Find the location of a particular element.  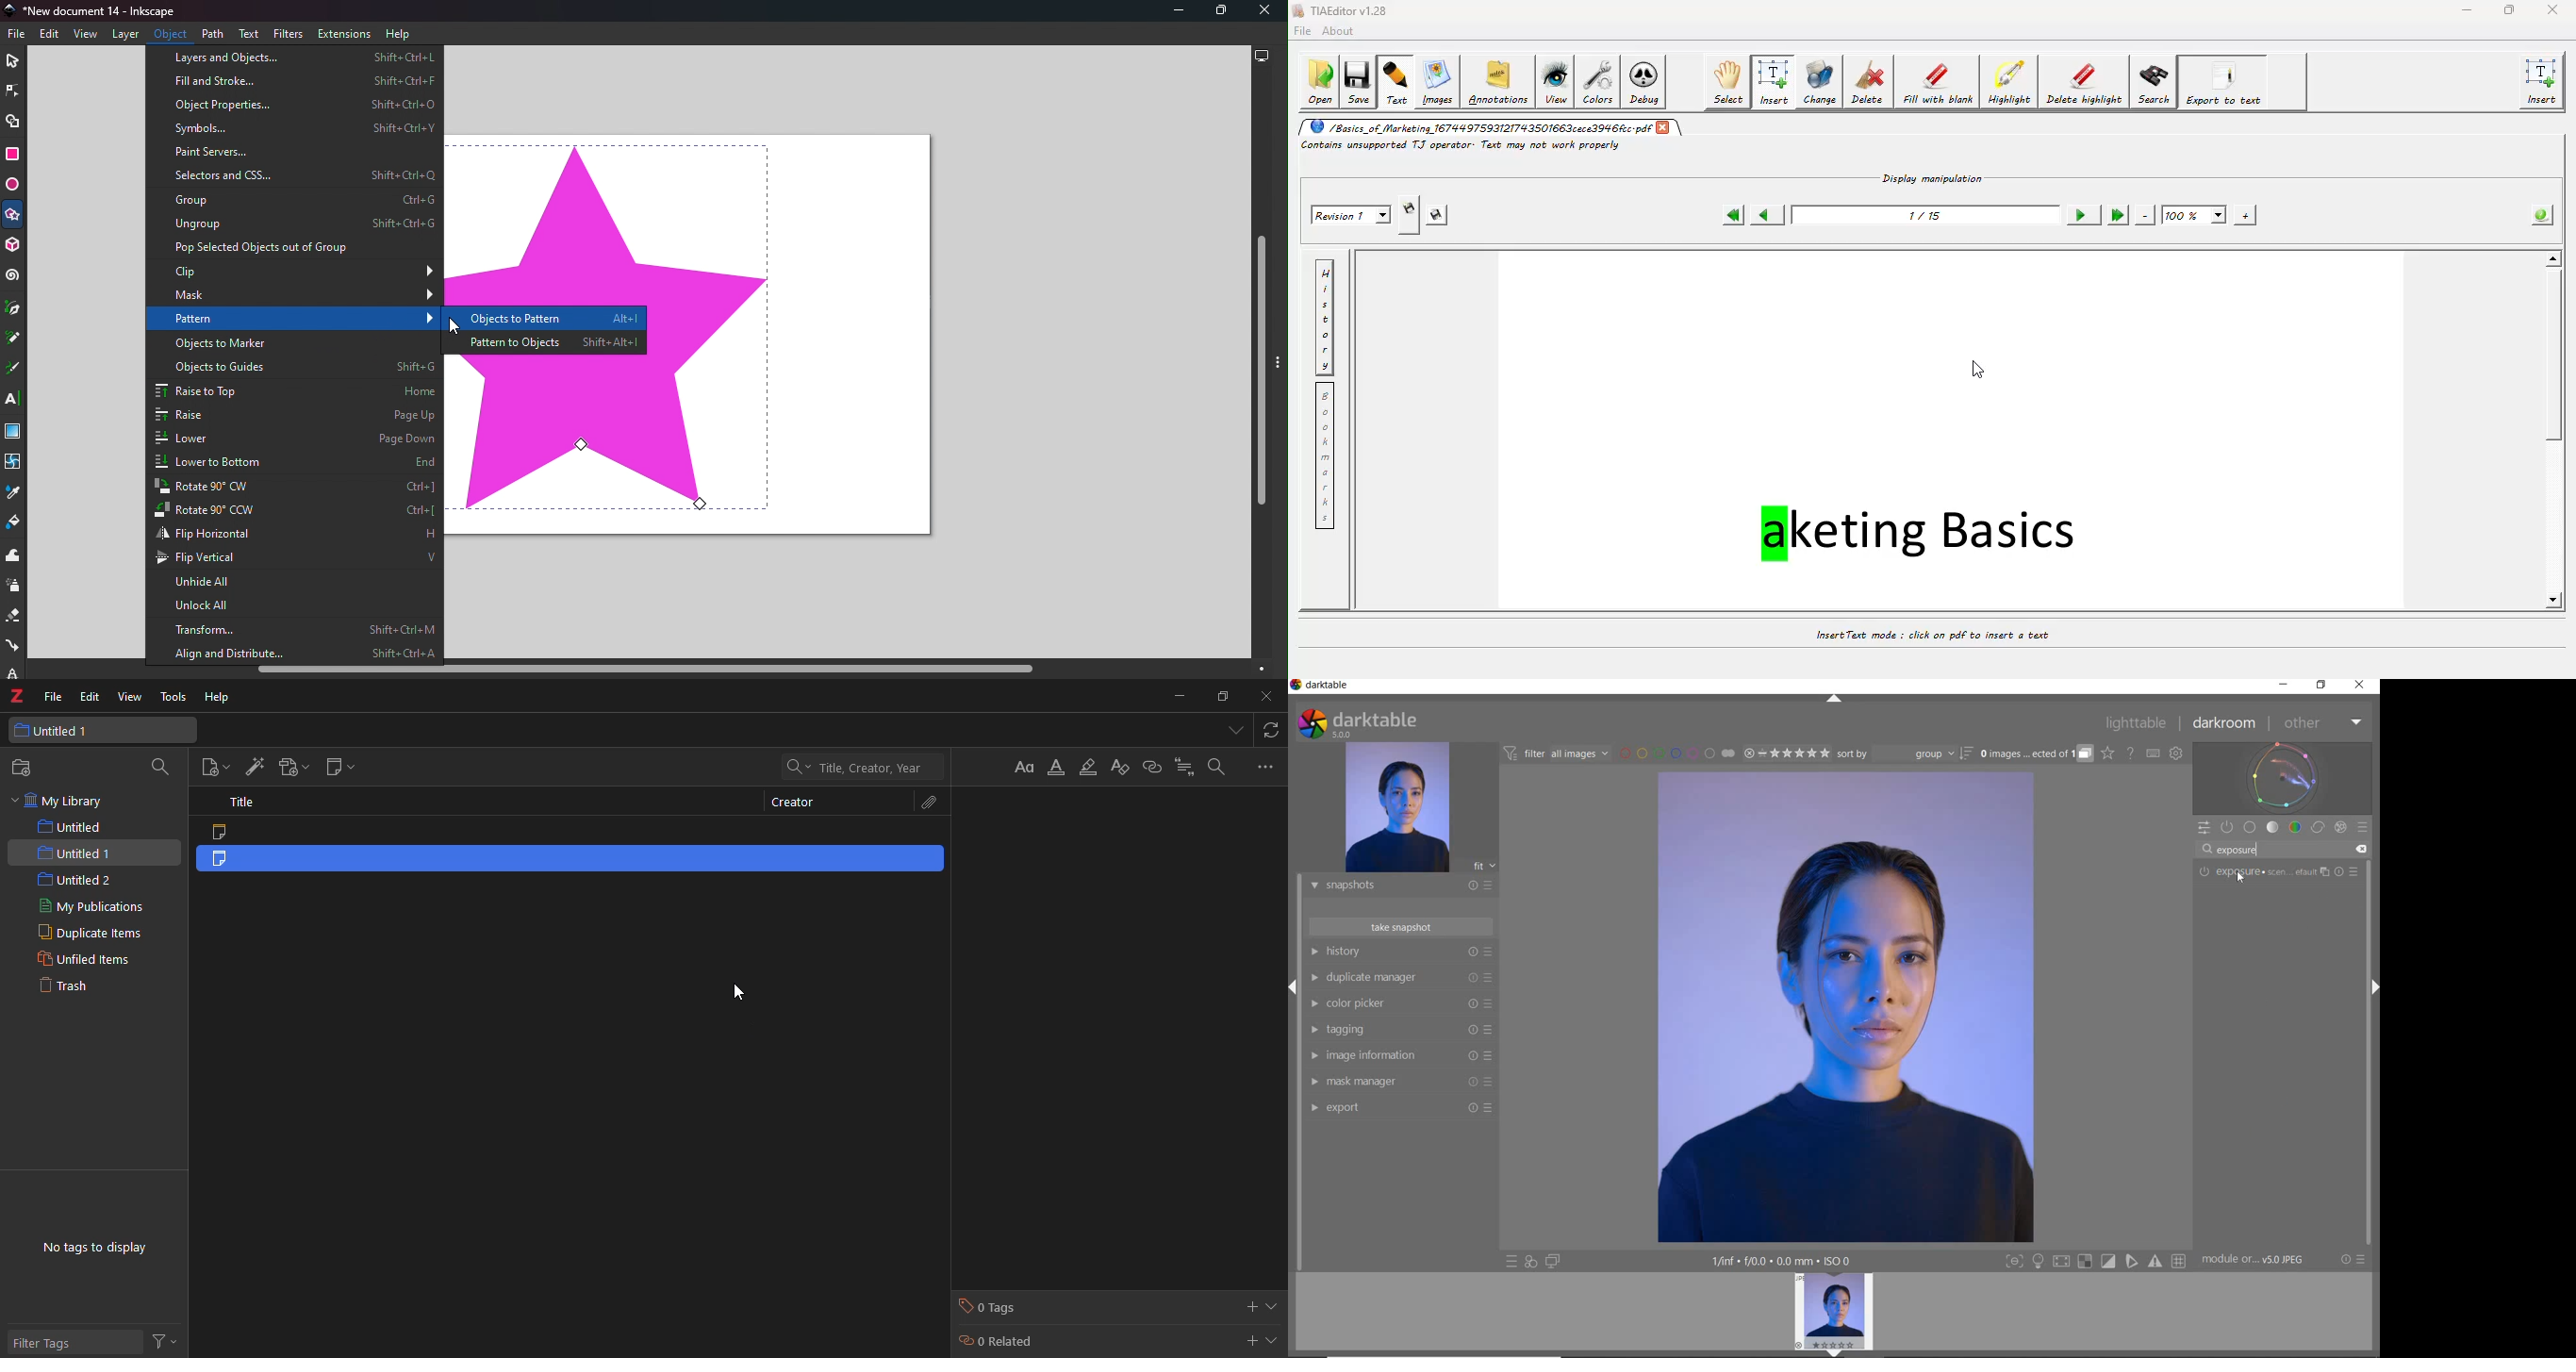

expand is located at coordinates (1271, 1340).